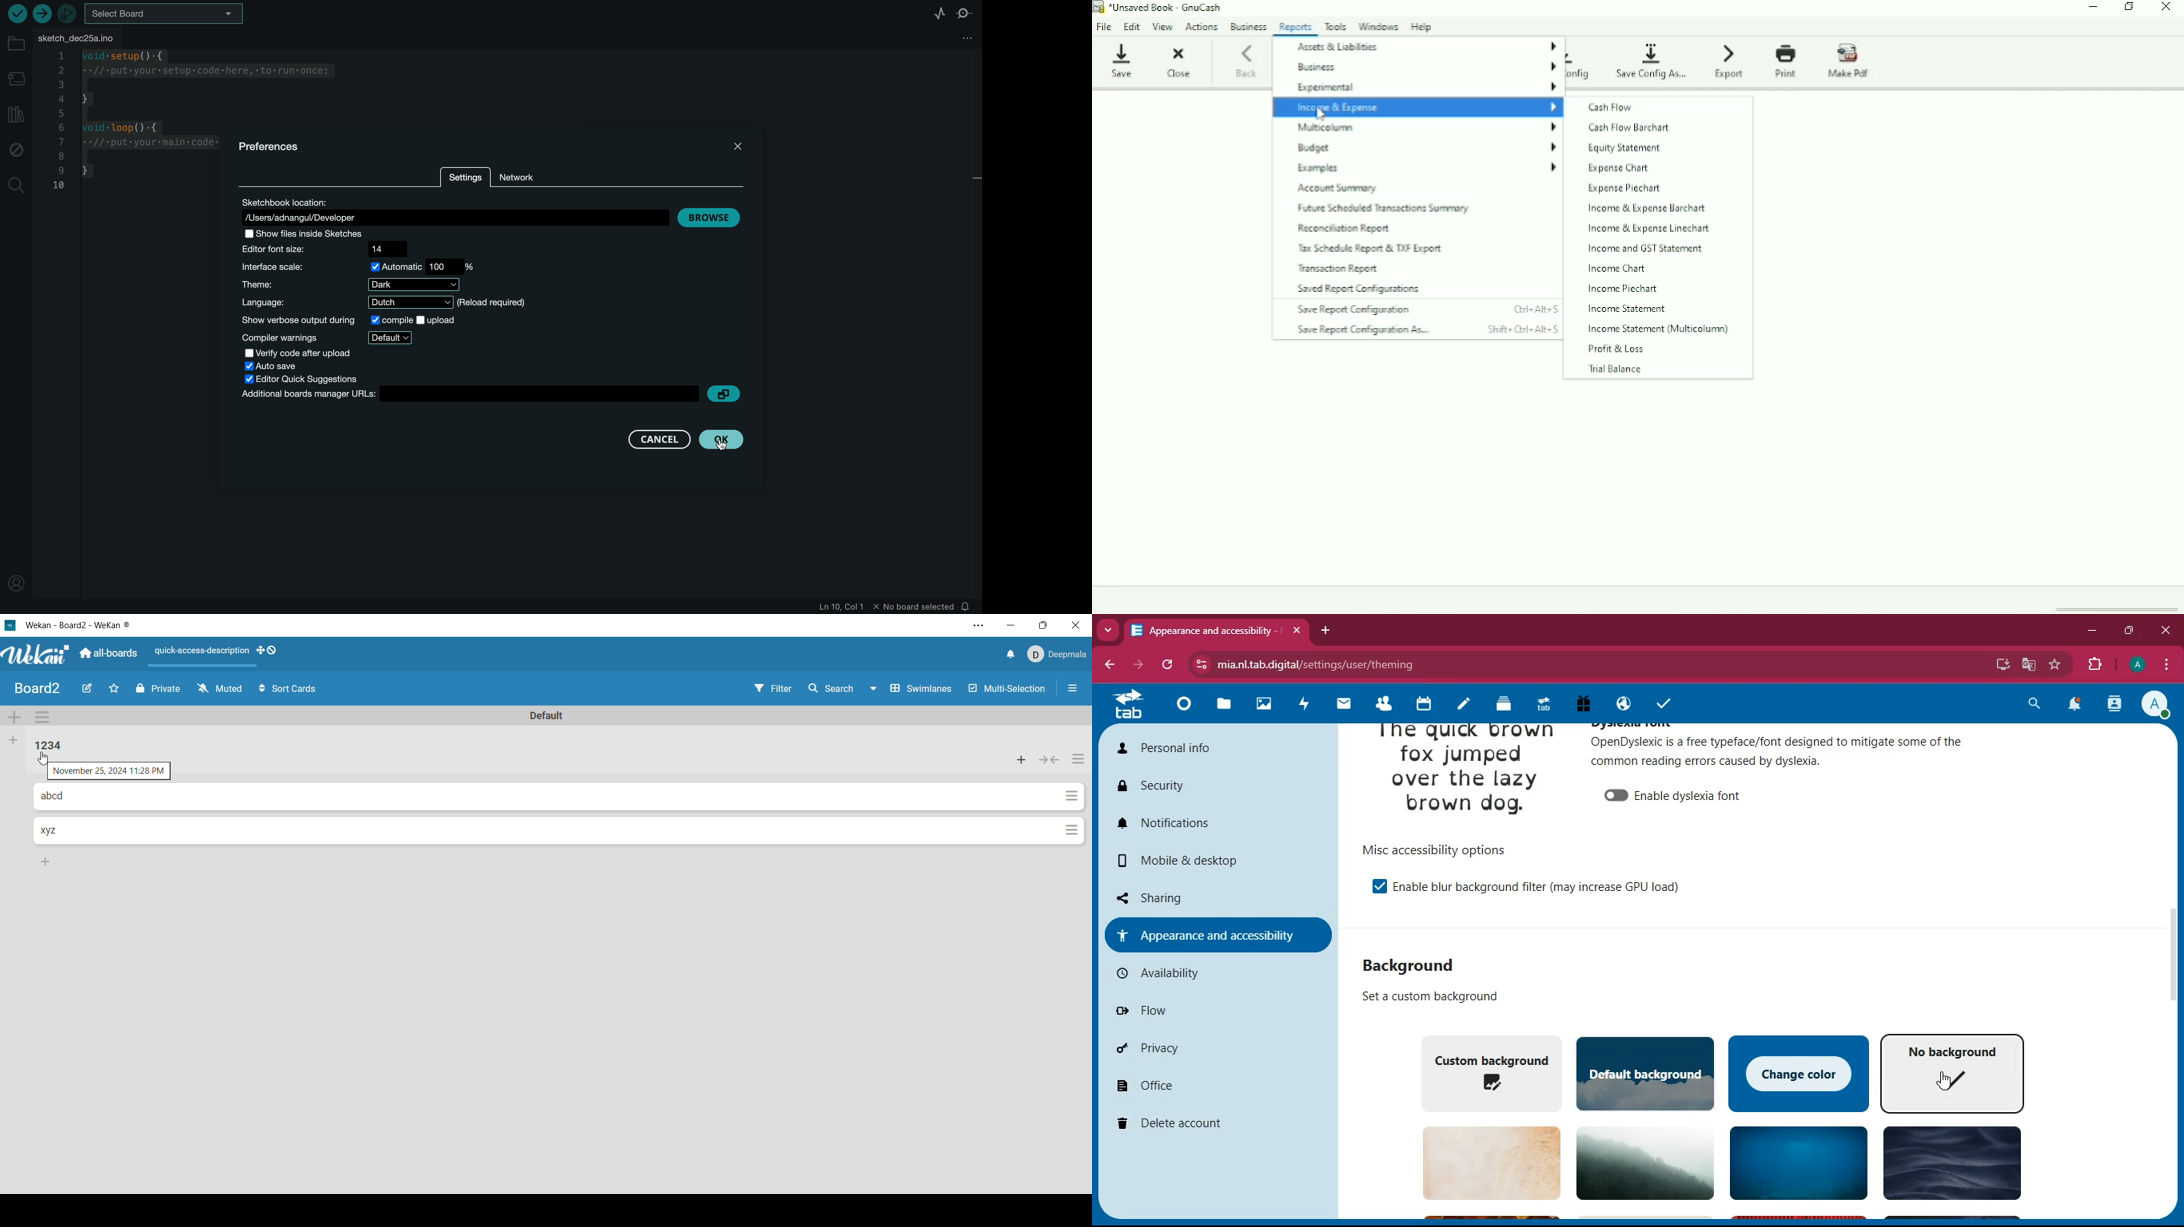  What do you see at coordinates (1421, 965) in the screenshot?
I see `background` at bounding box center [1421, 965].